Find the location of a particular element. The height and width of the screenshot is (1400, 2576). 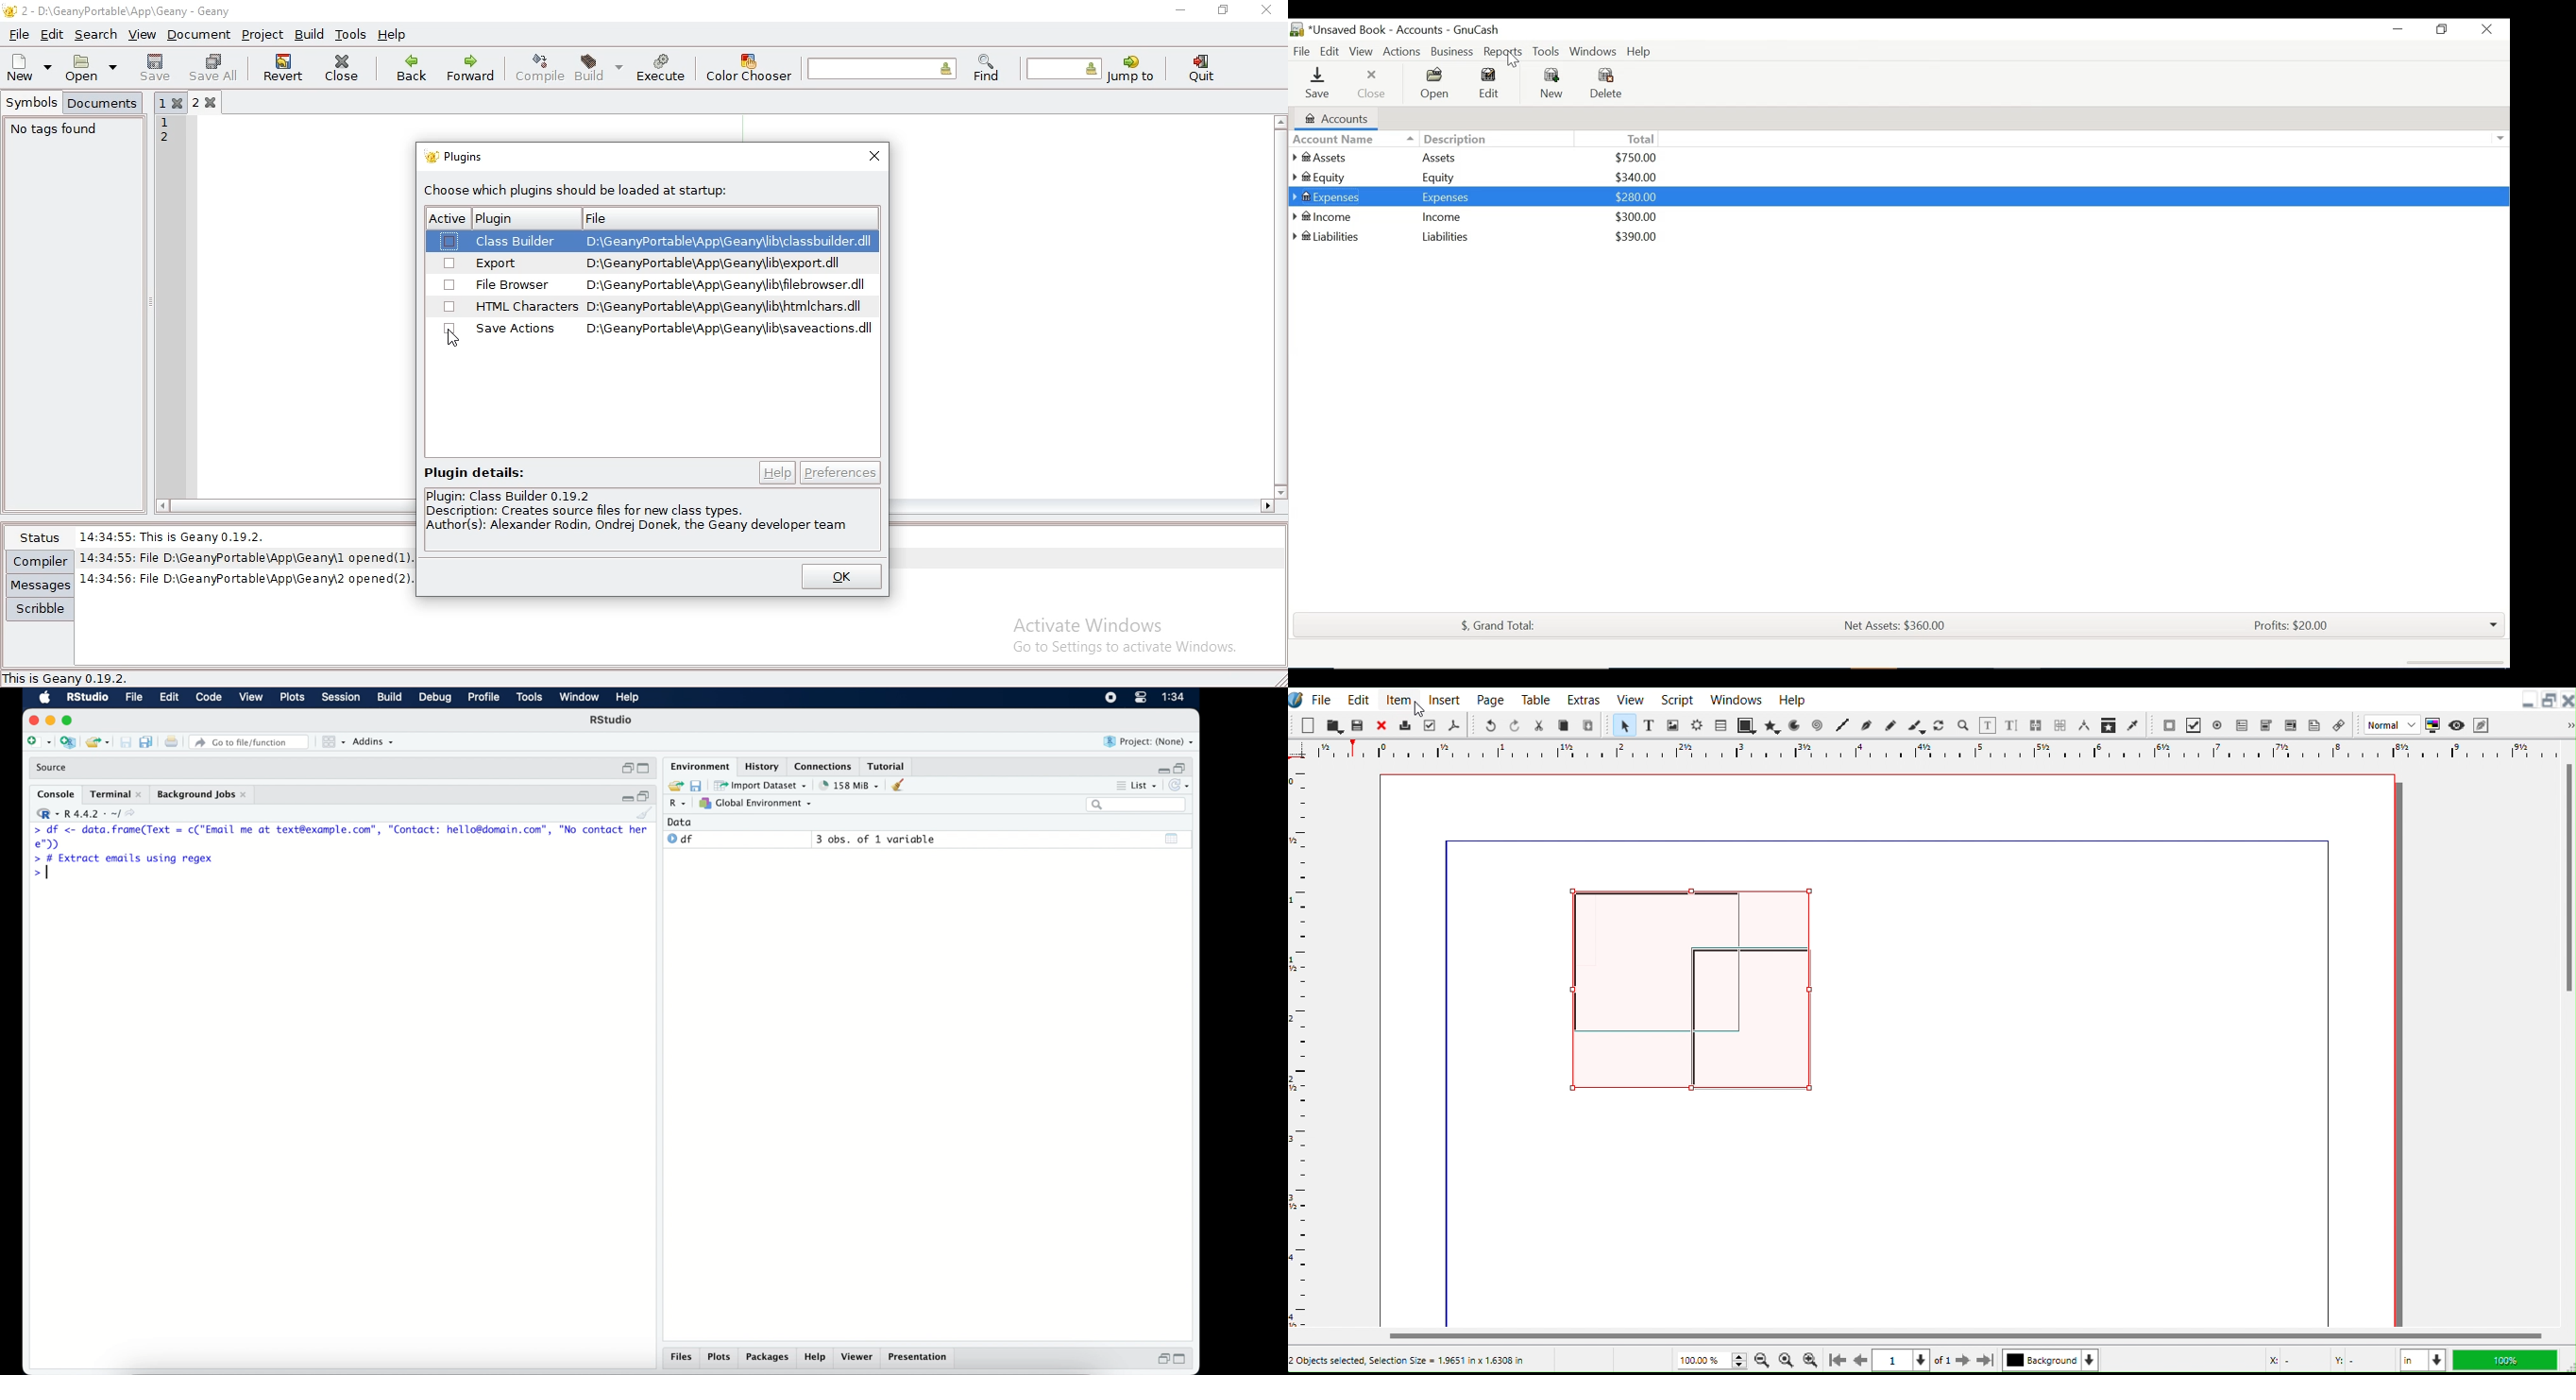

Script is located at coordinates (1678, 698).